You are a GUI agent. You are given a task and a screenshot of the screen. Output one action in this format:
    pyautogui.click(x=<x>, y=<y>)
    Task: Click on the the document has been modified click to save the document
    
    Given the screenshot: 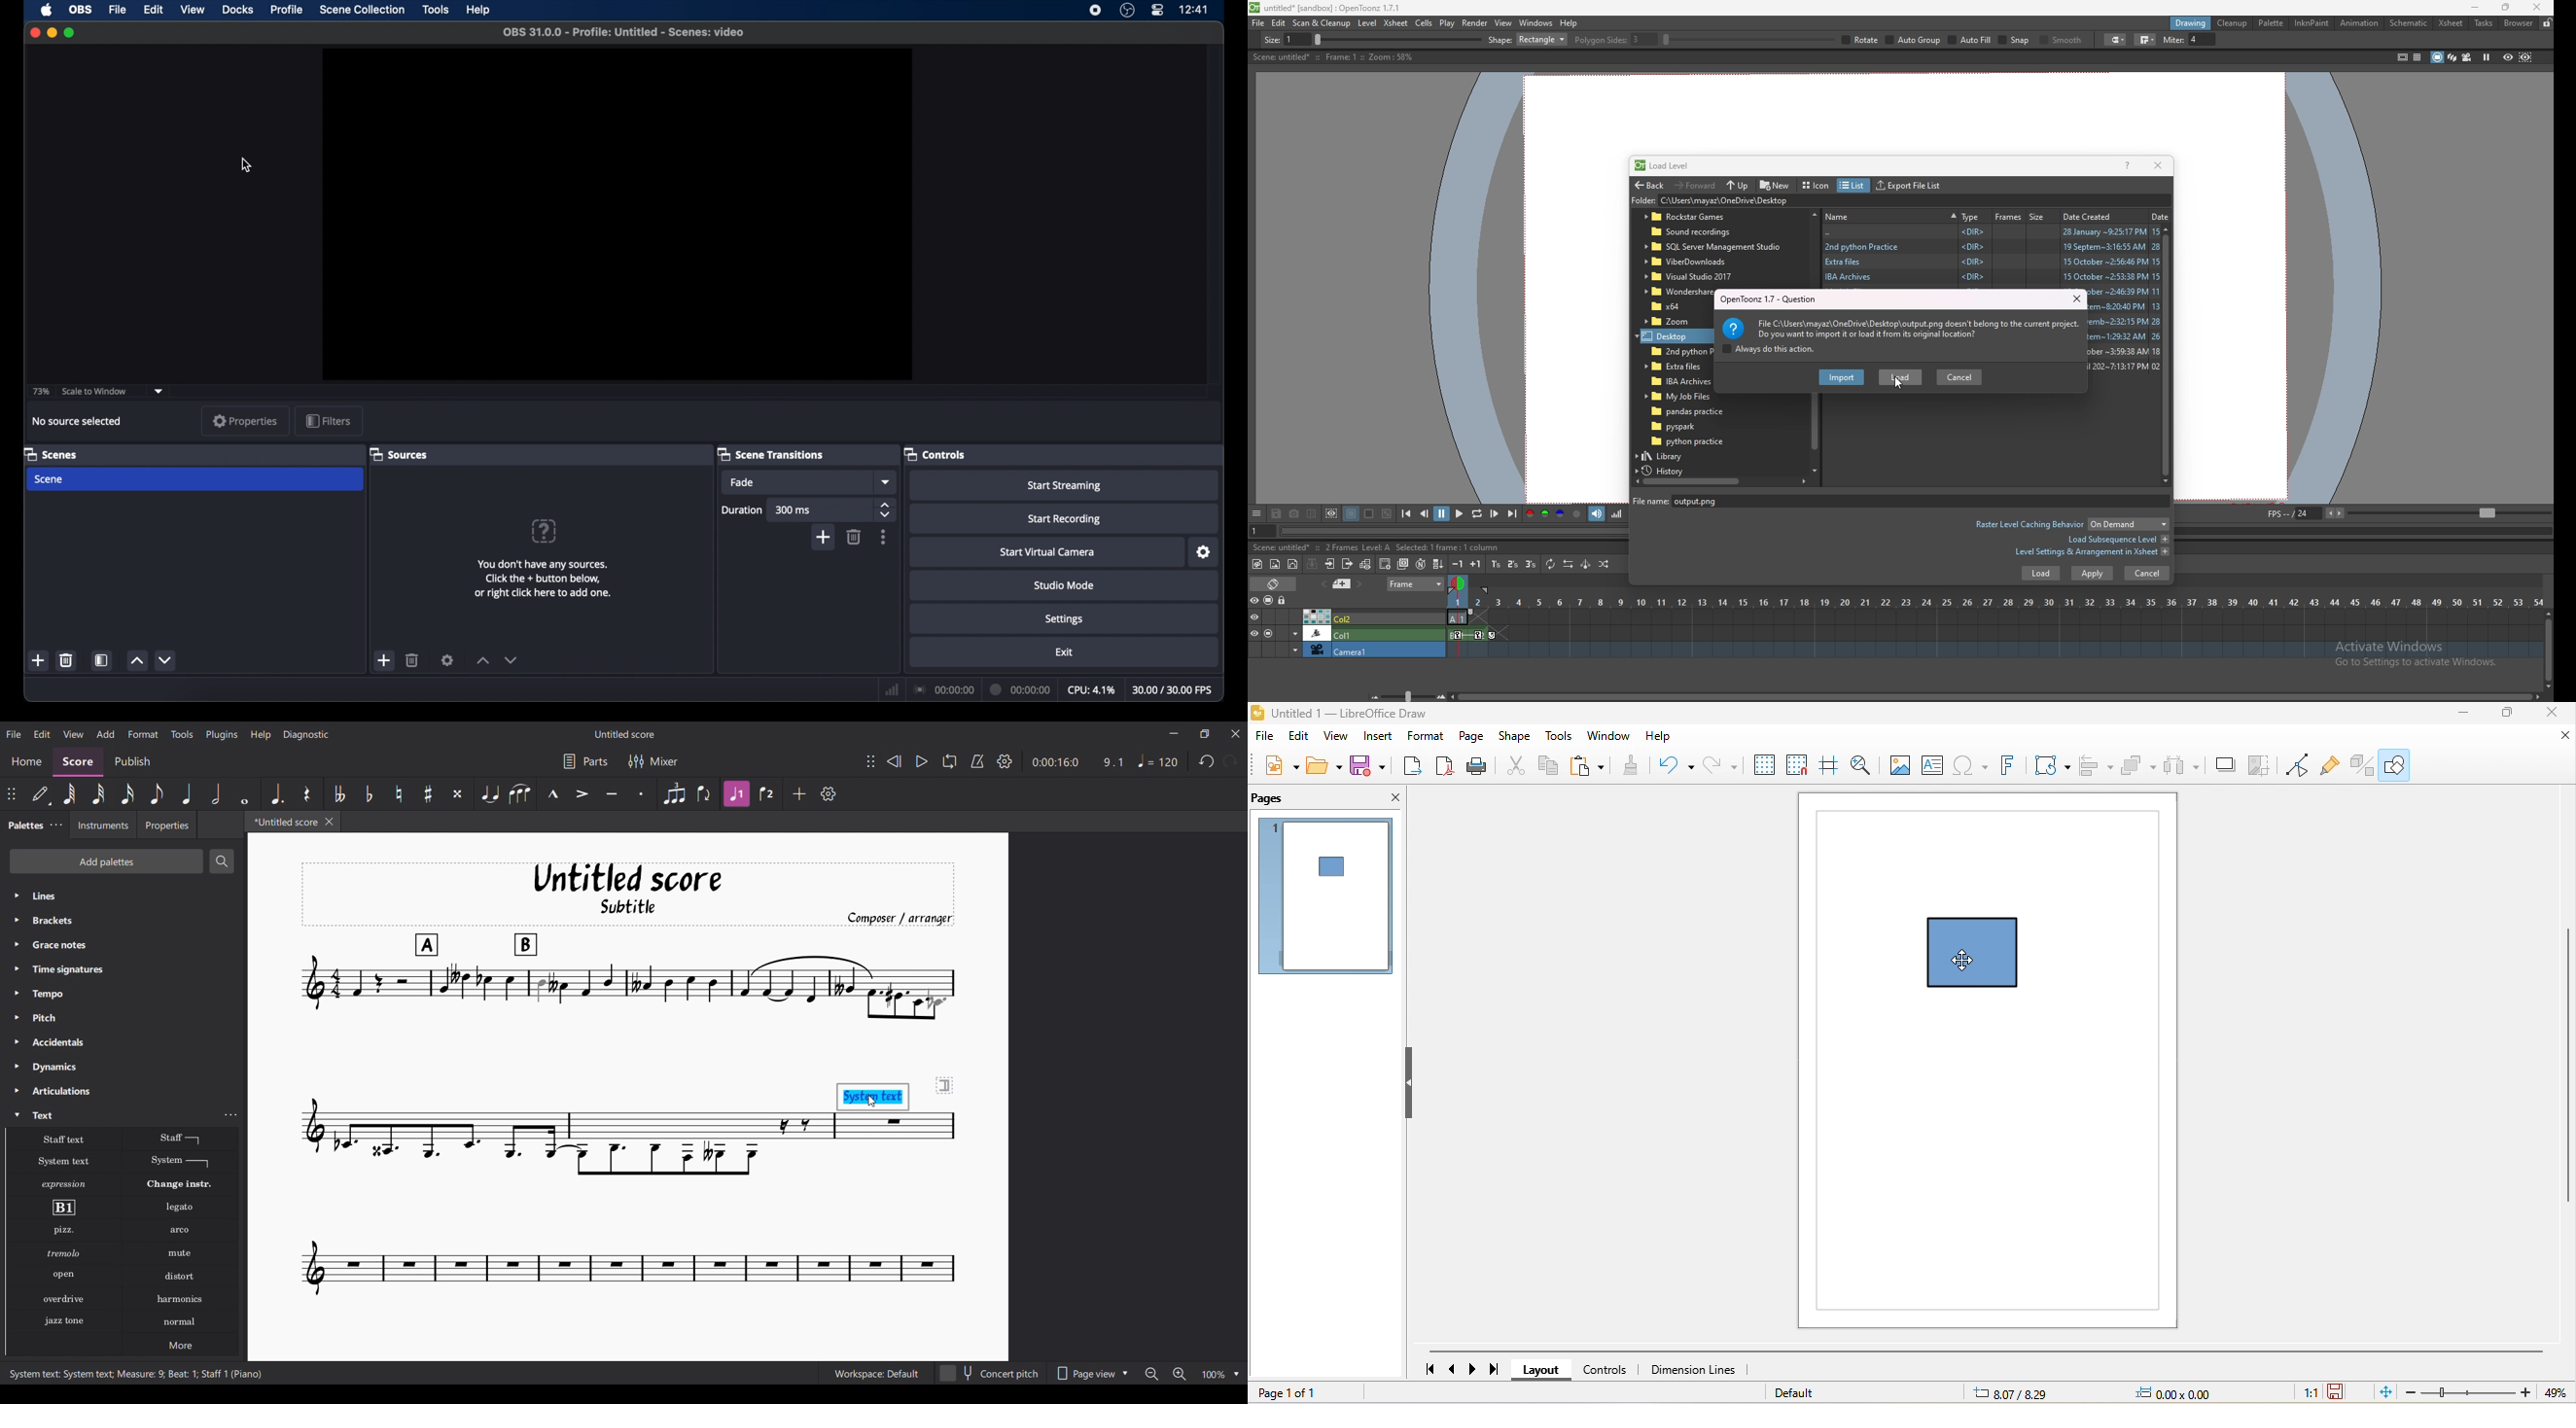 What is the action you would take?
    pyautogui.click(x=2340, y=1392)
    